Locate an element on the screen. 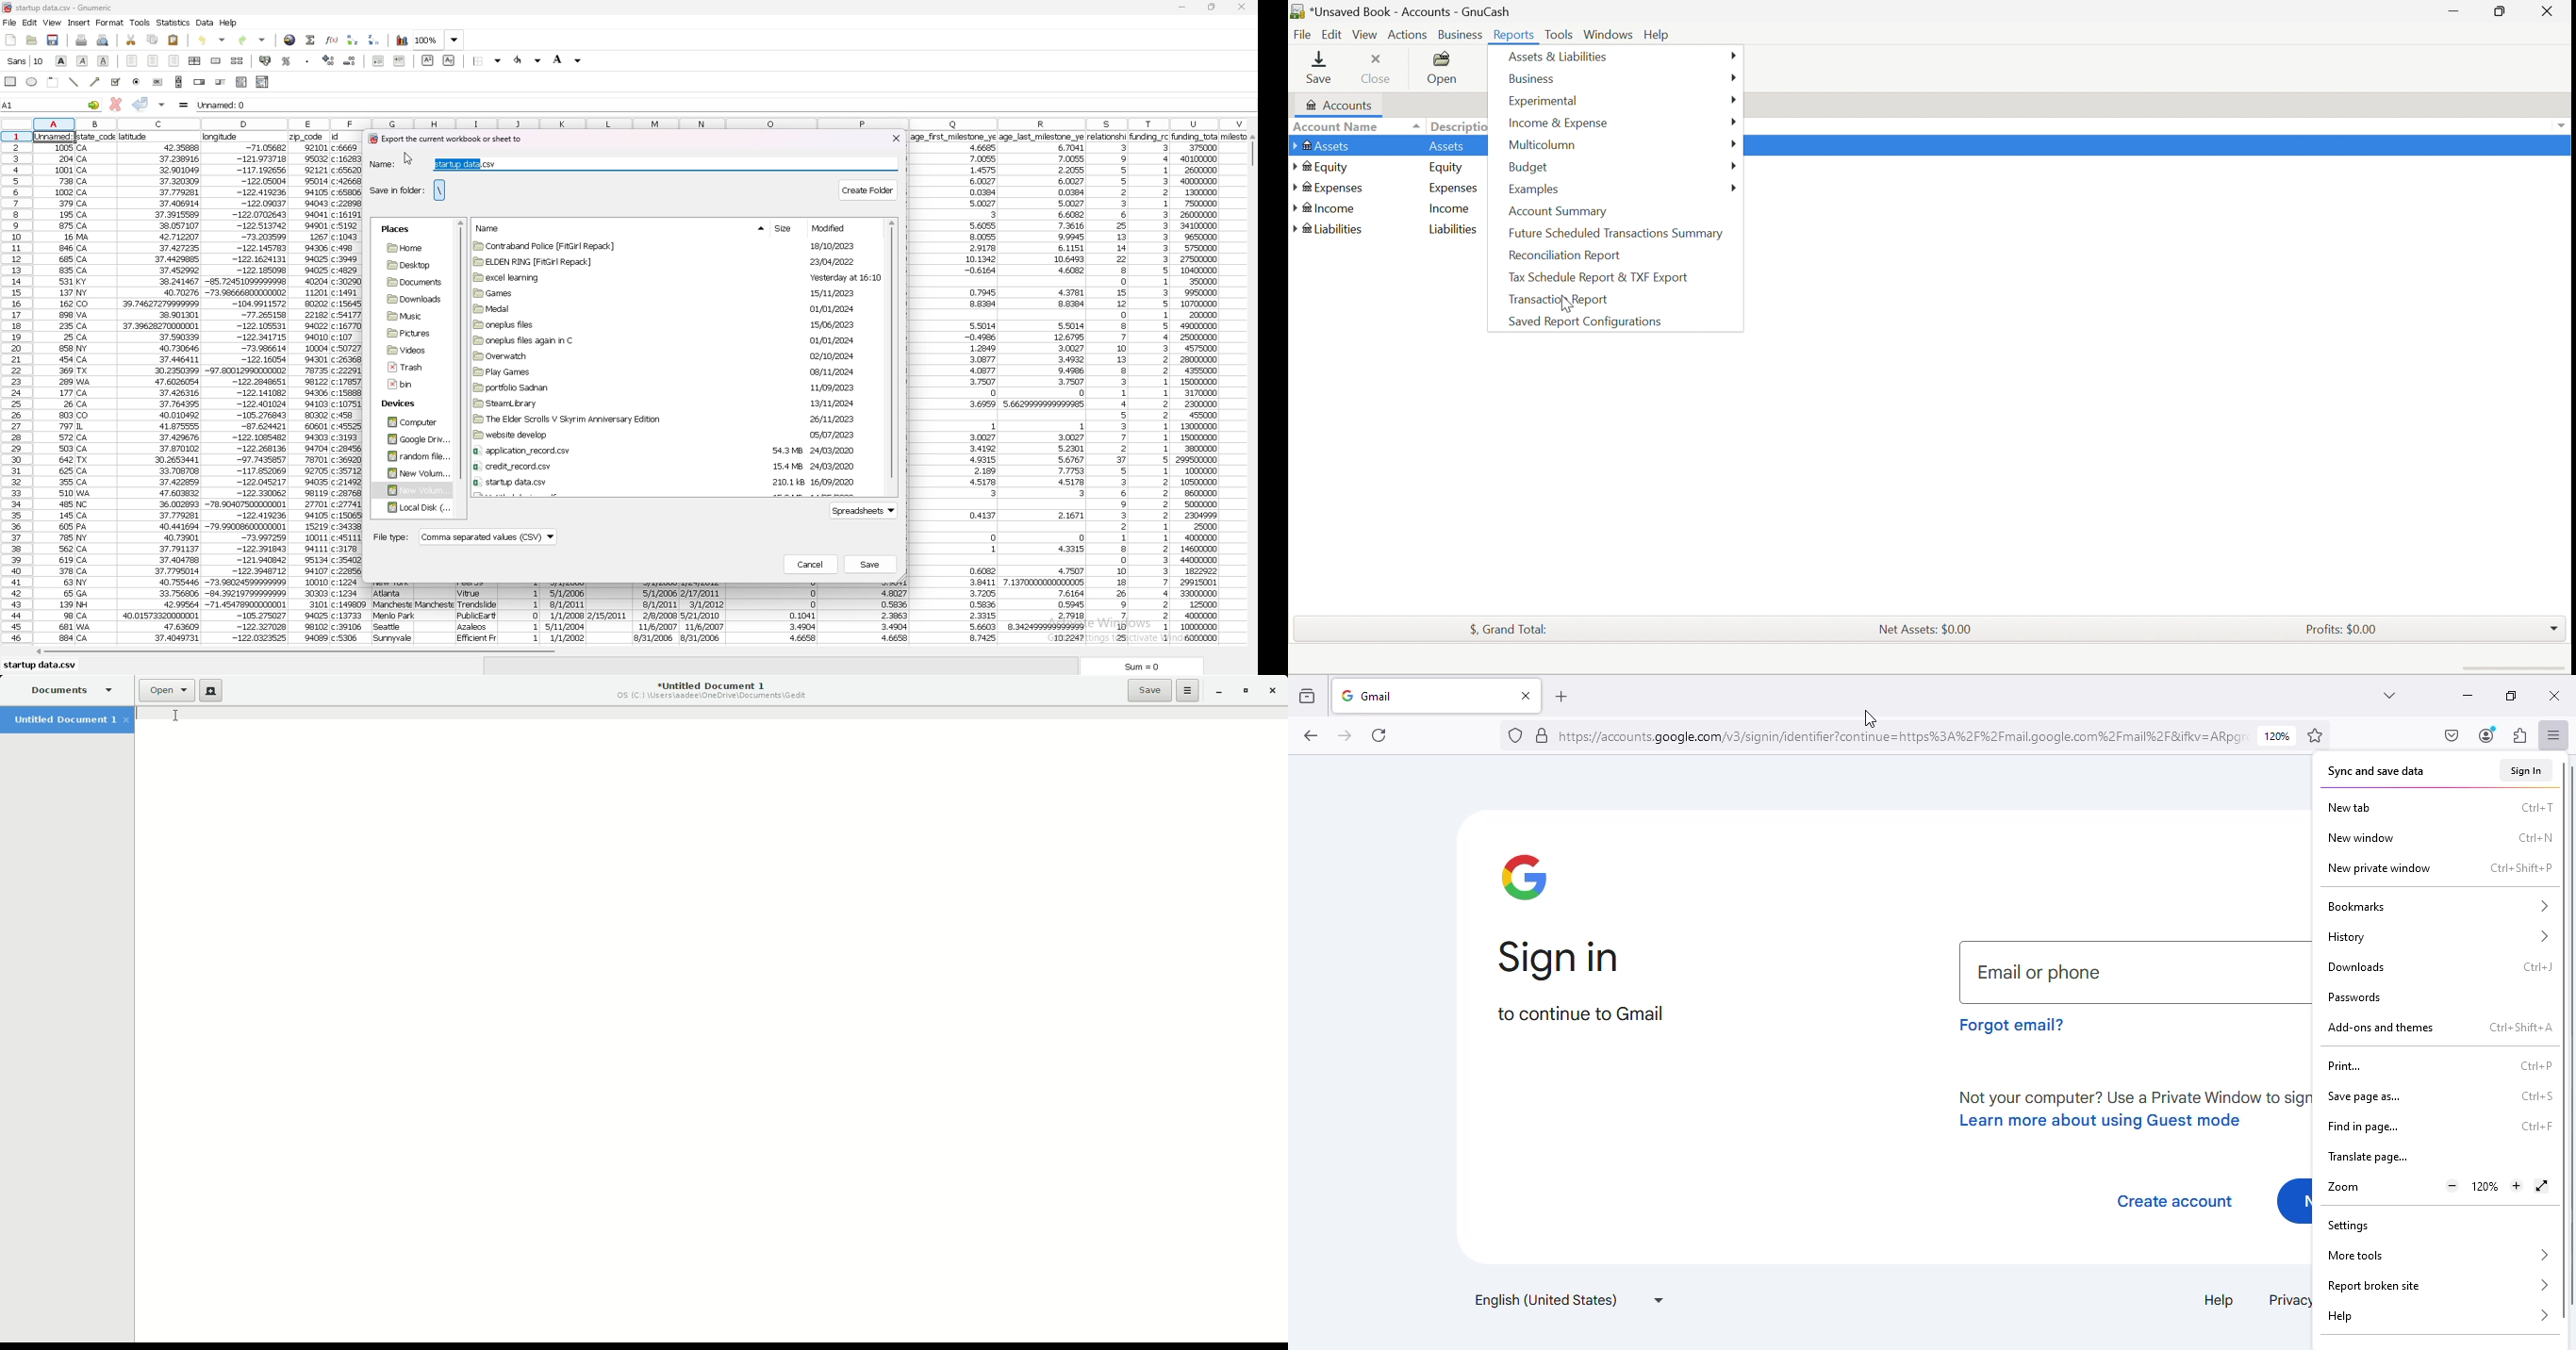  downloads is located at coordinates (2354, 967).